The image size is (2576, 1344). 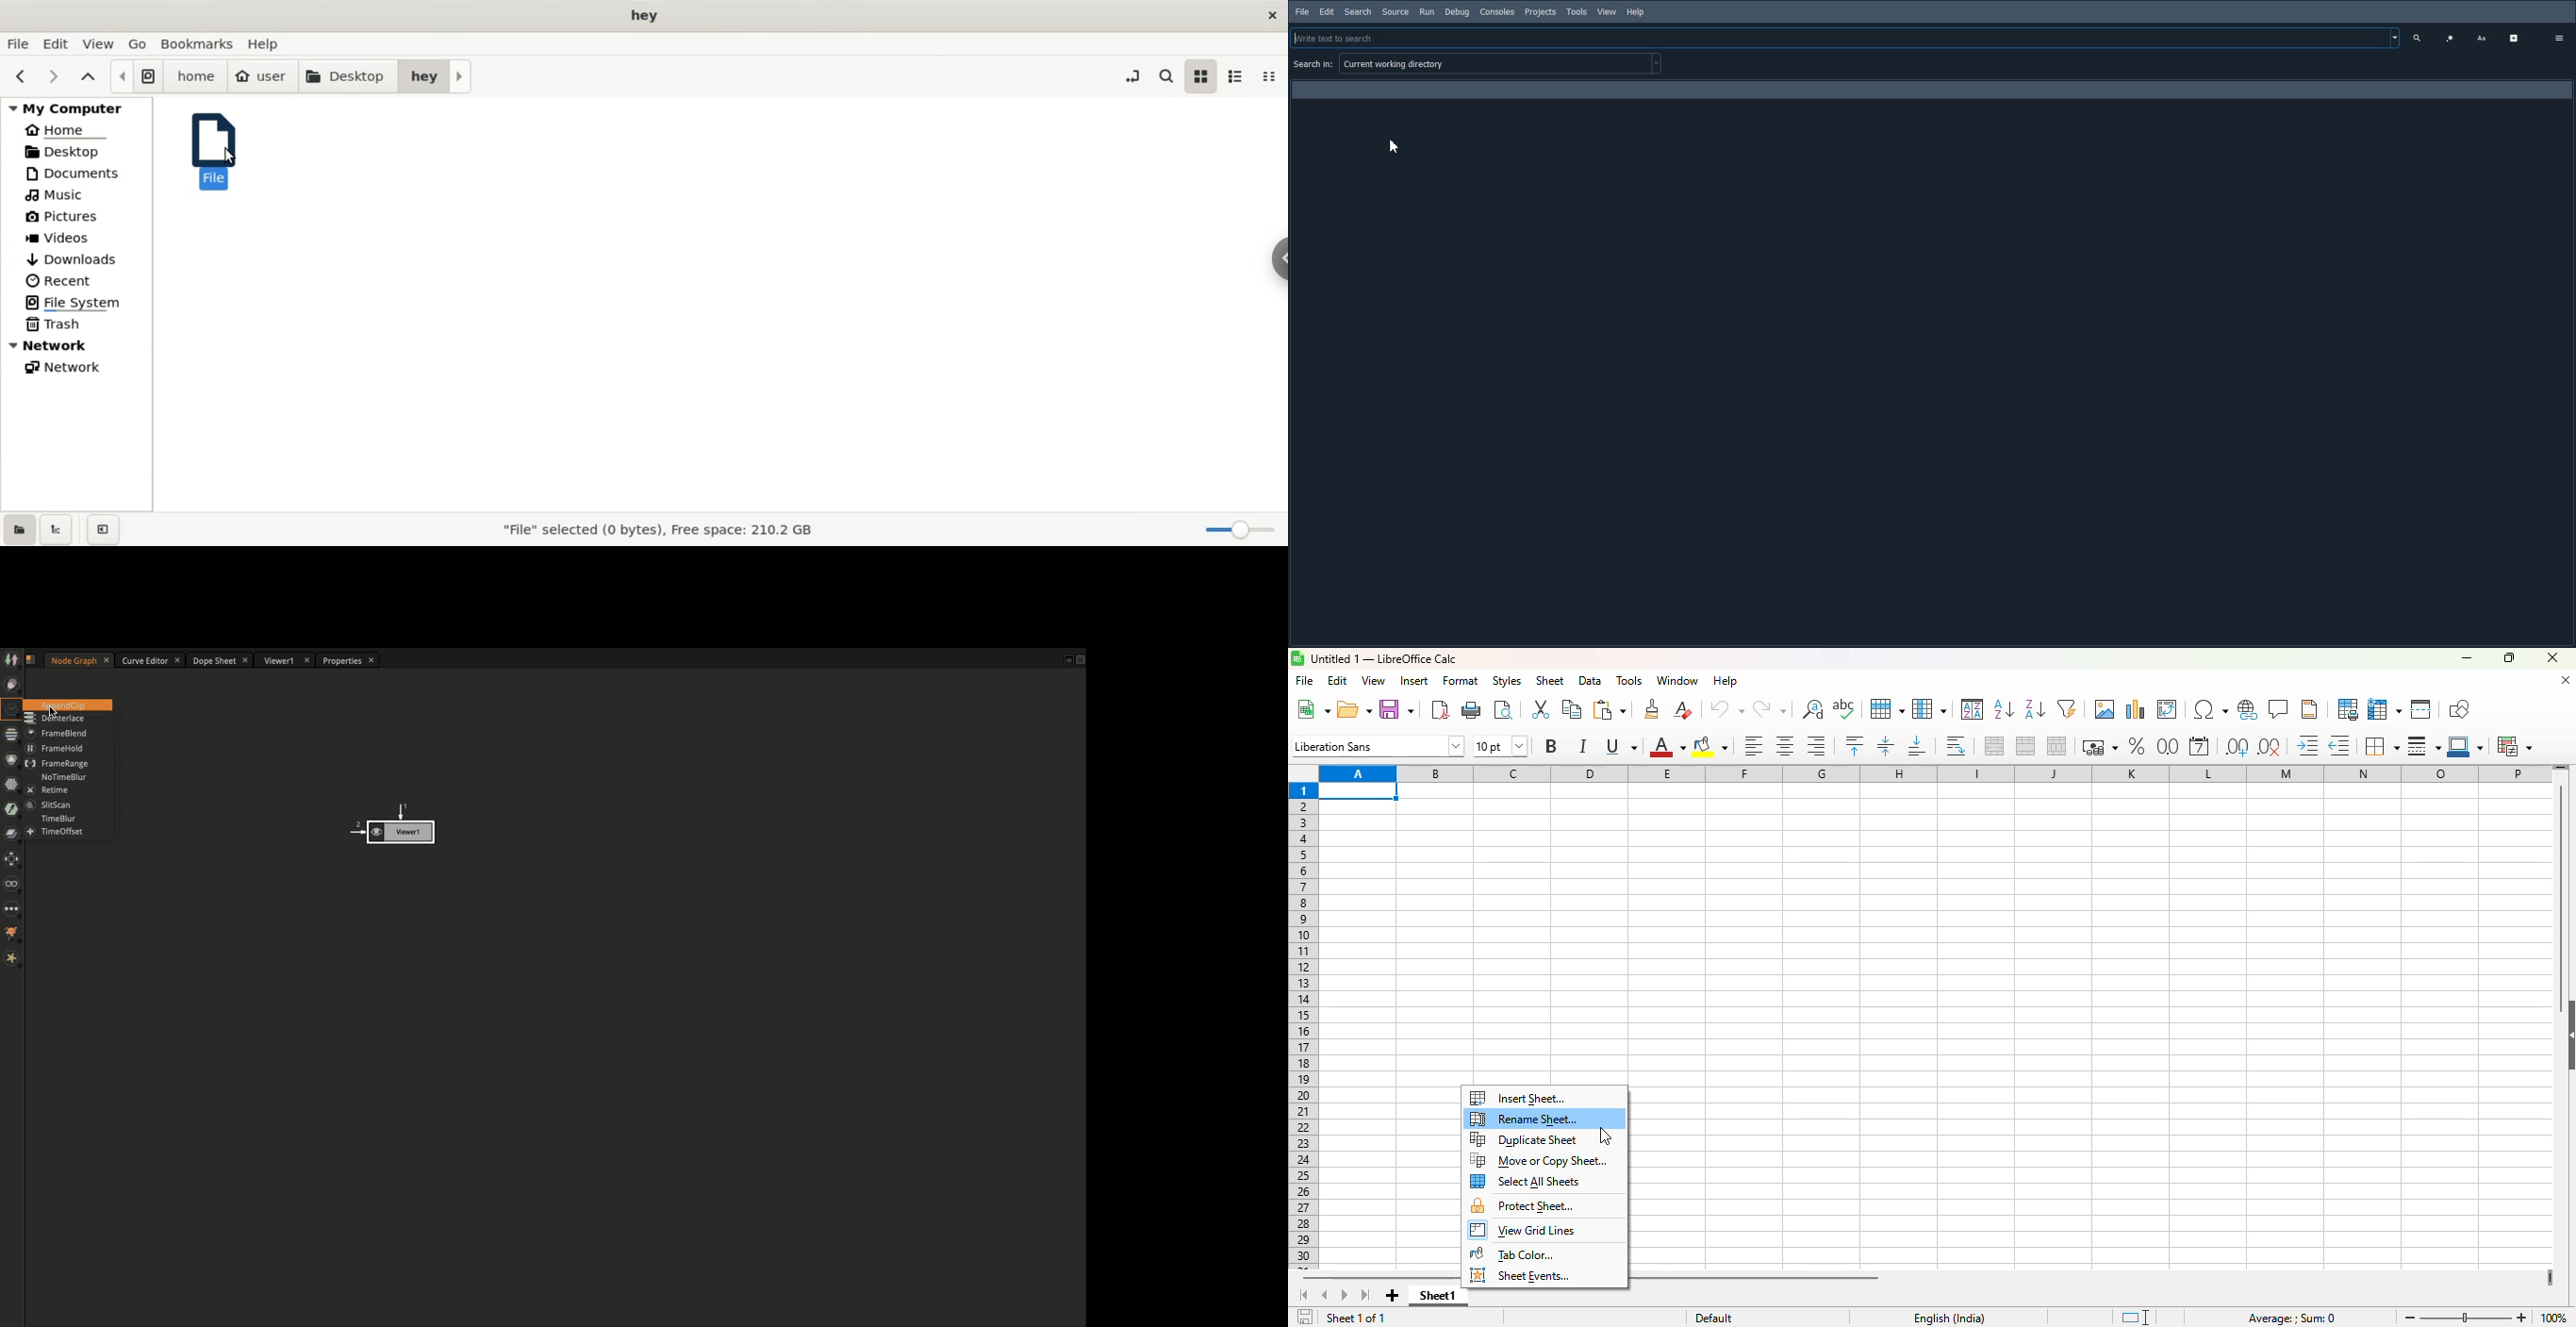 I want to click on zoom out, so click(x=2410, y=1318).